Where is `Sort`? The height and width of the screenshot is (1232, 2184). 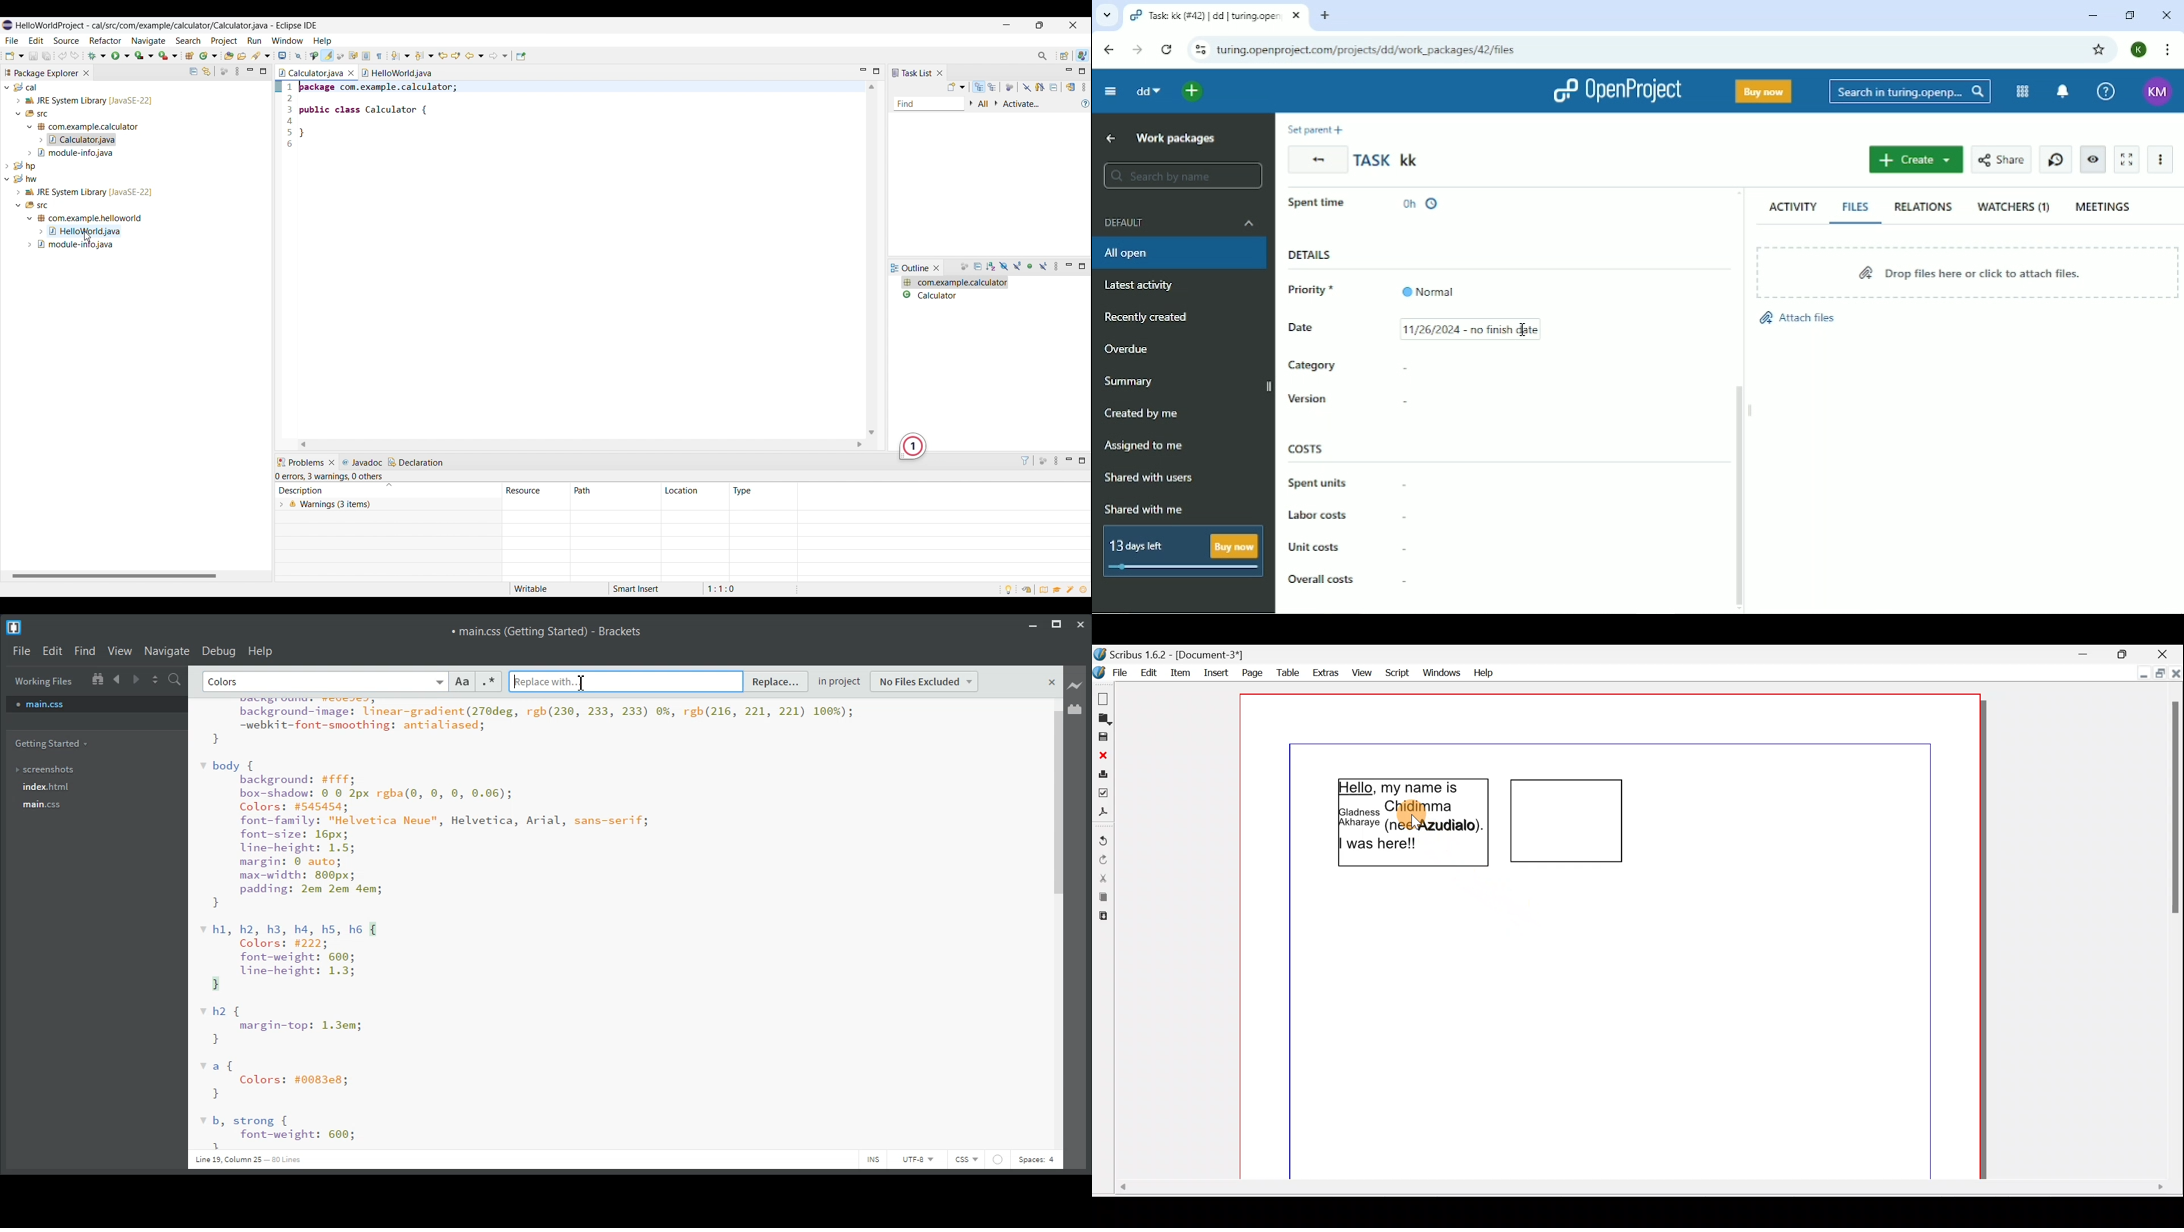
Sort is located at coordinates (992, 267).